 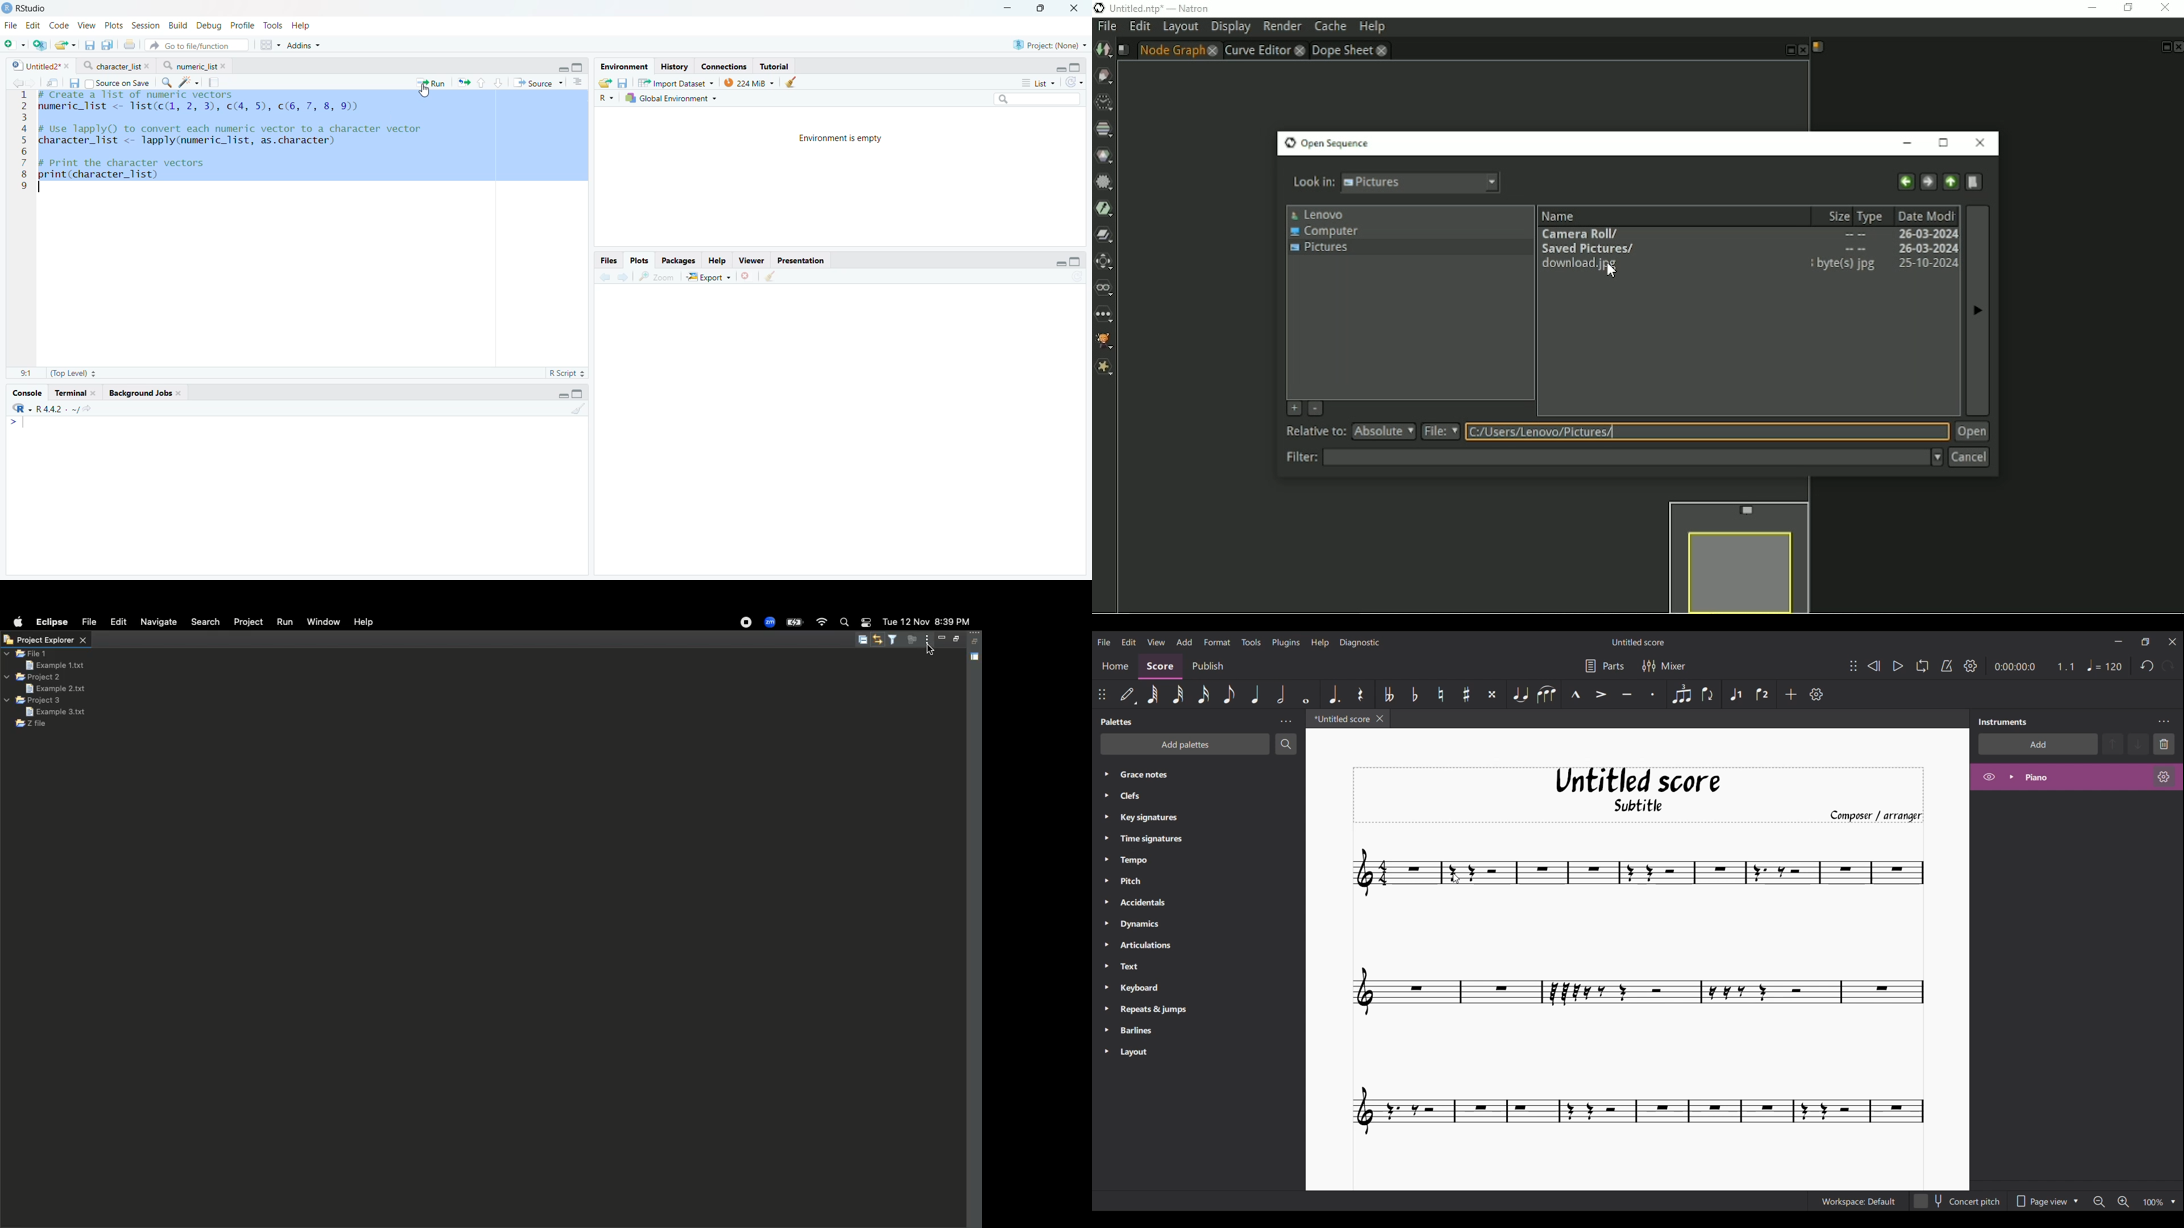 I want to click on Go to next plot, so click(x=624, y=276).